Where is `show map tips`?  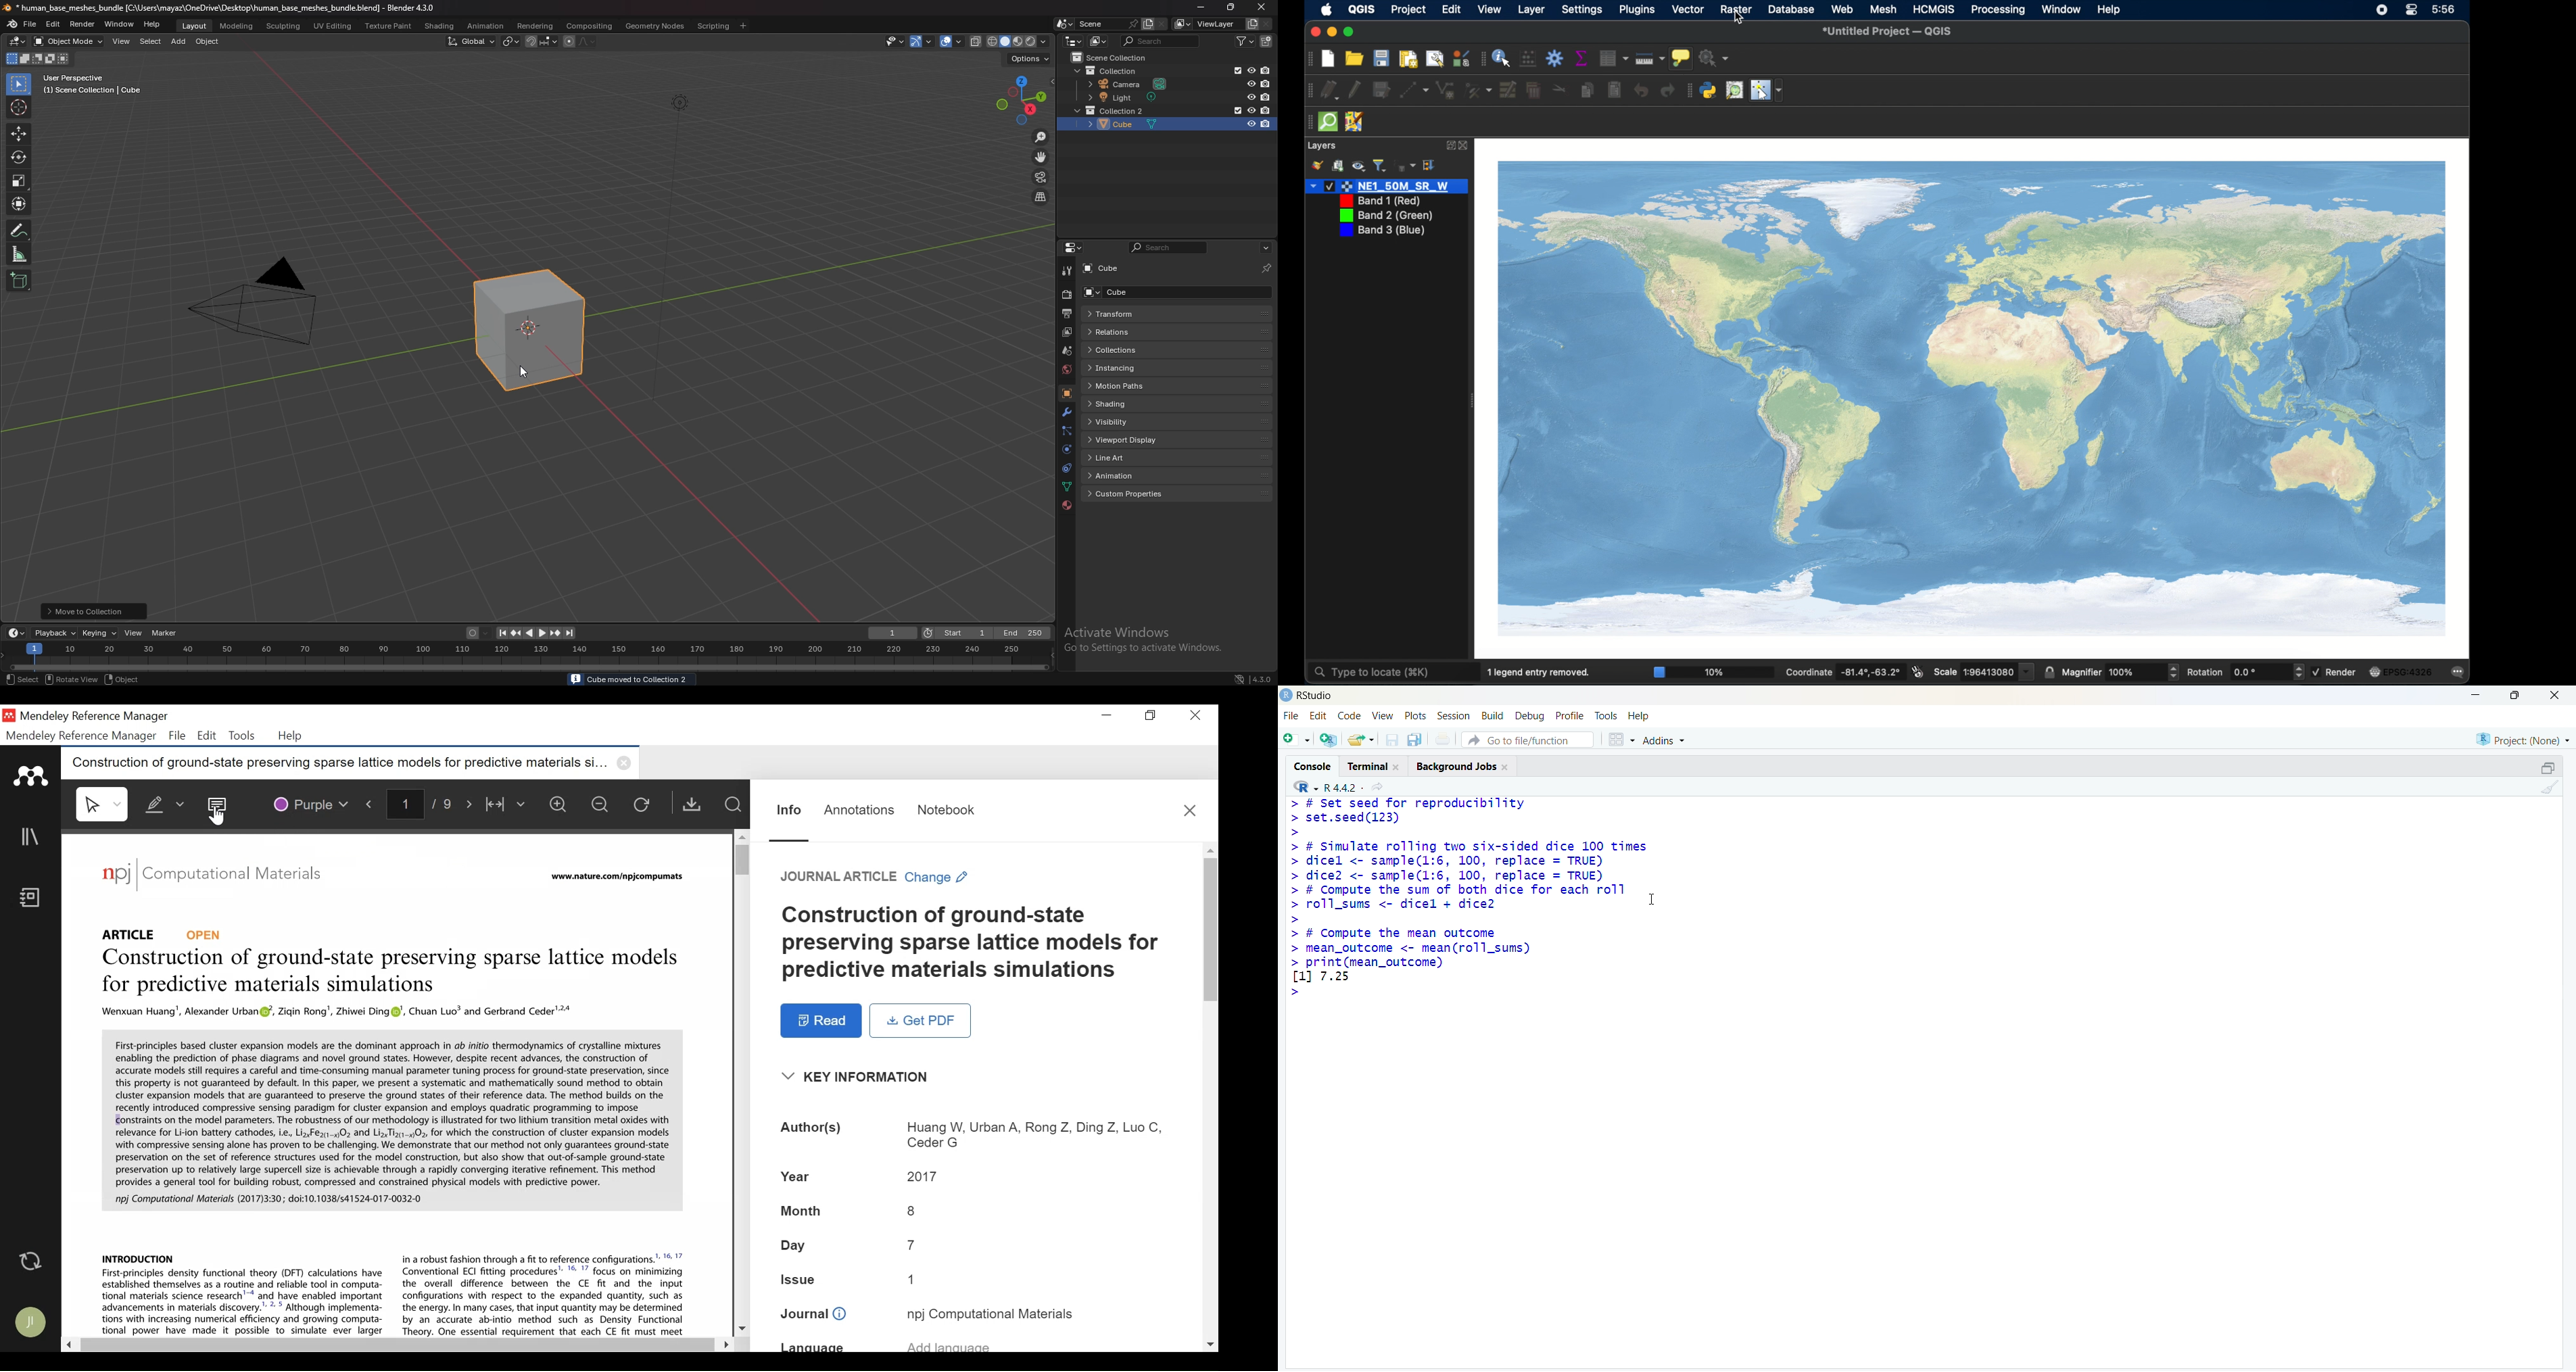 show map tips is located at coordinates (1682, 58).